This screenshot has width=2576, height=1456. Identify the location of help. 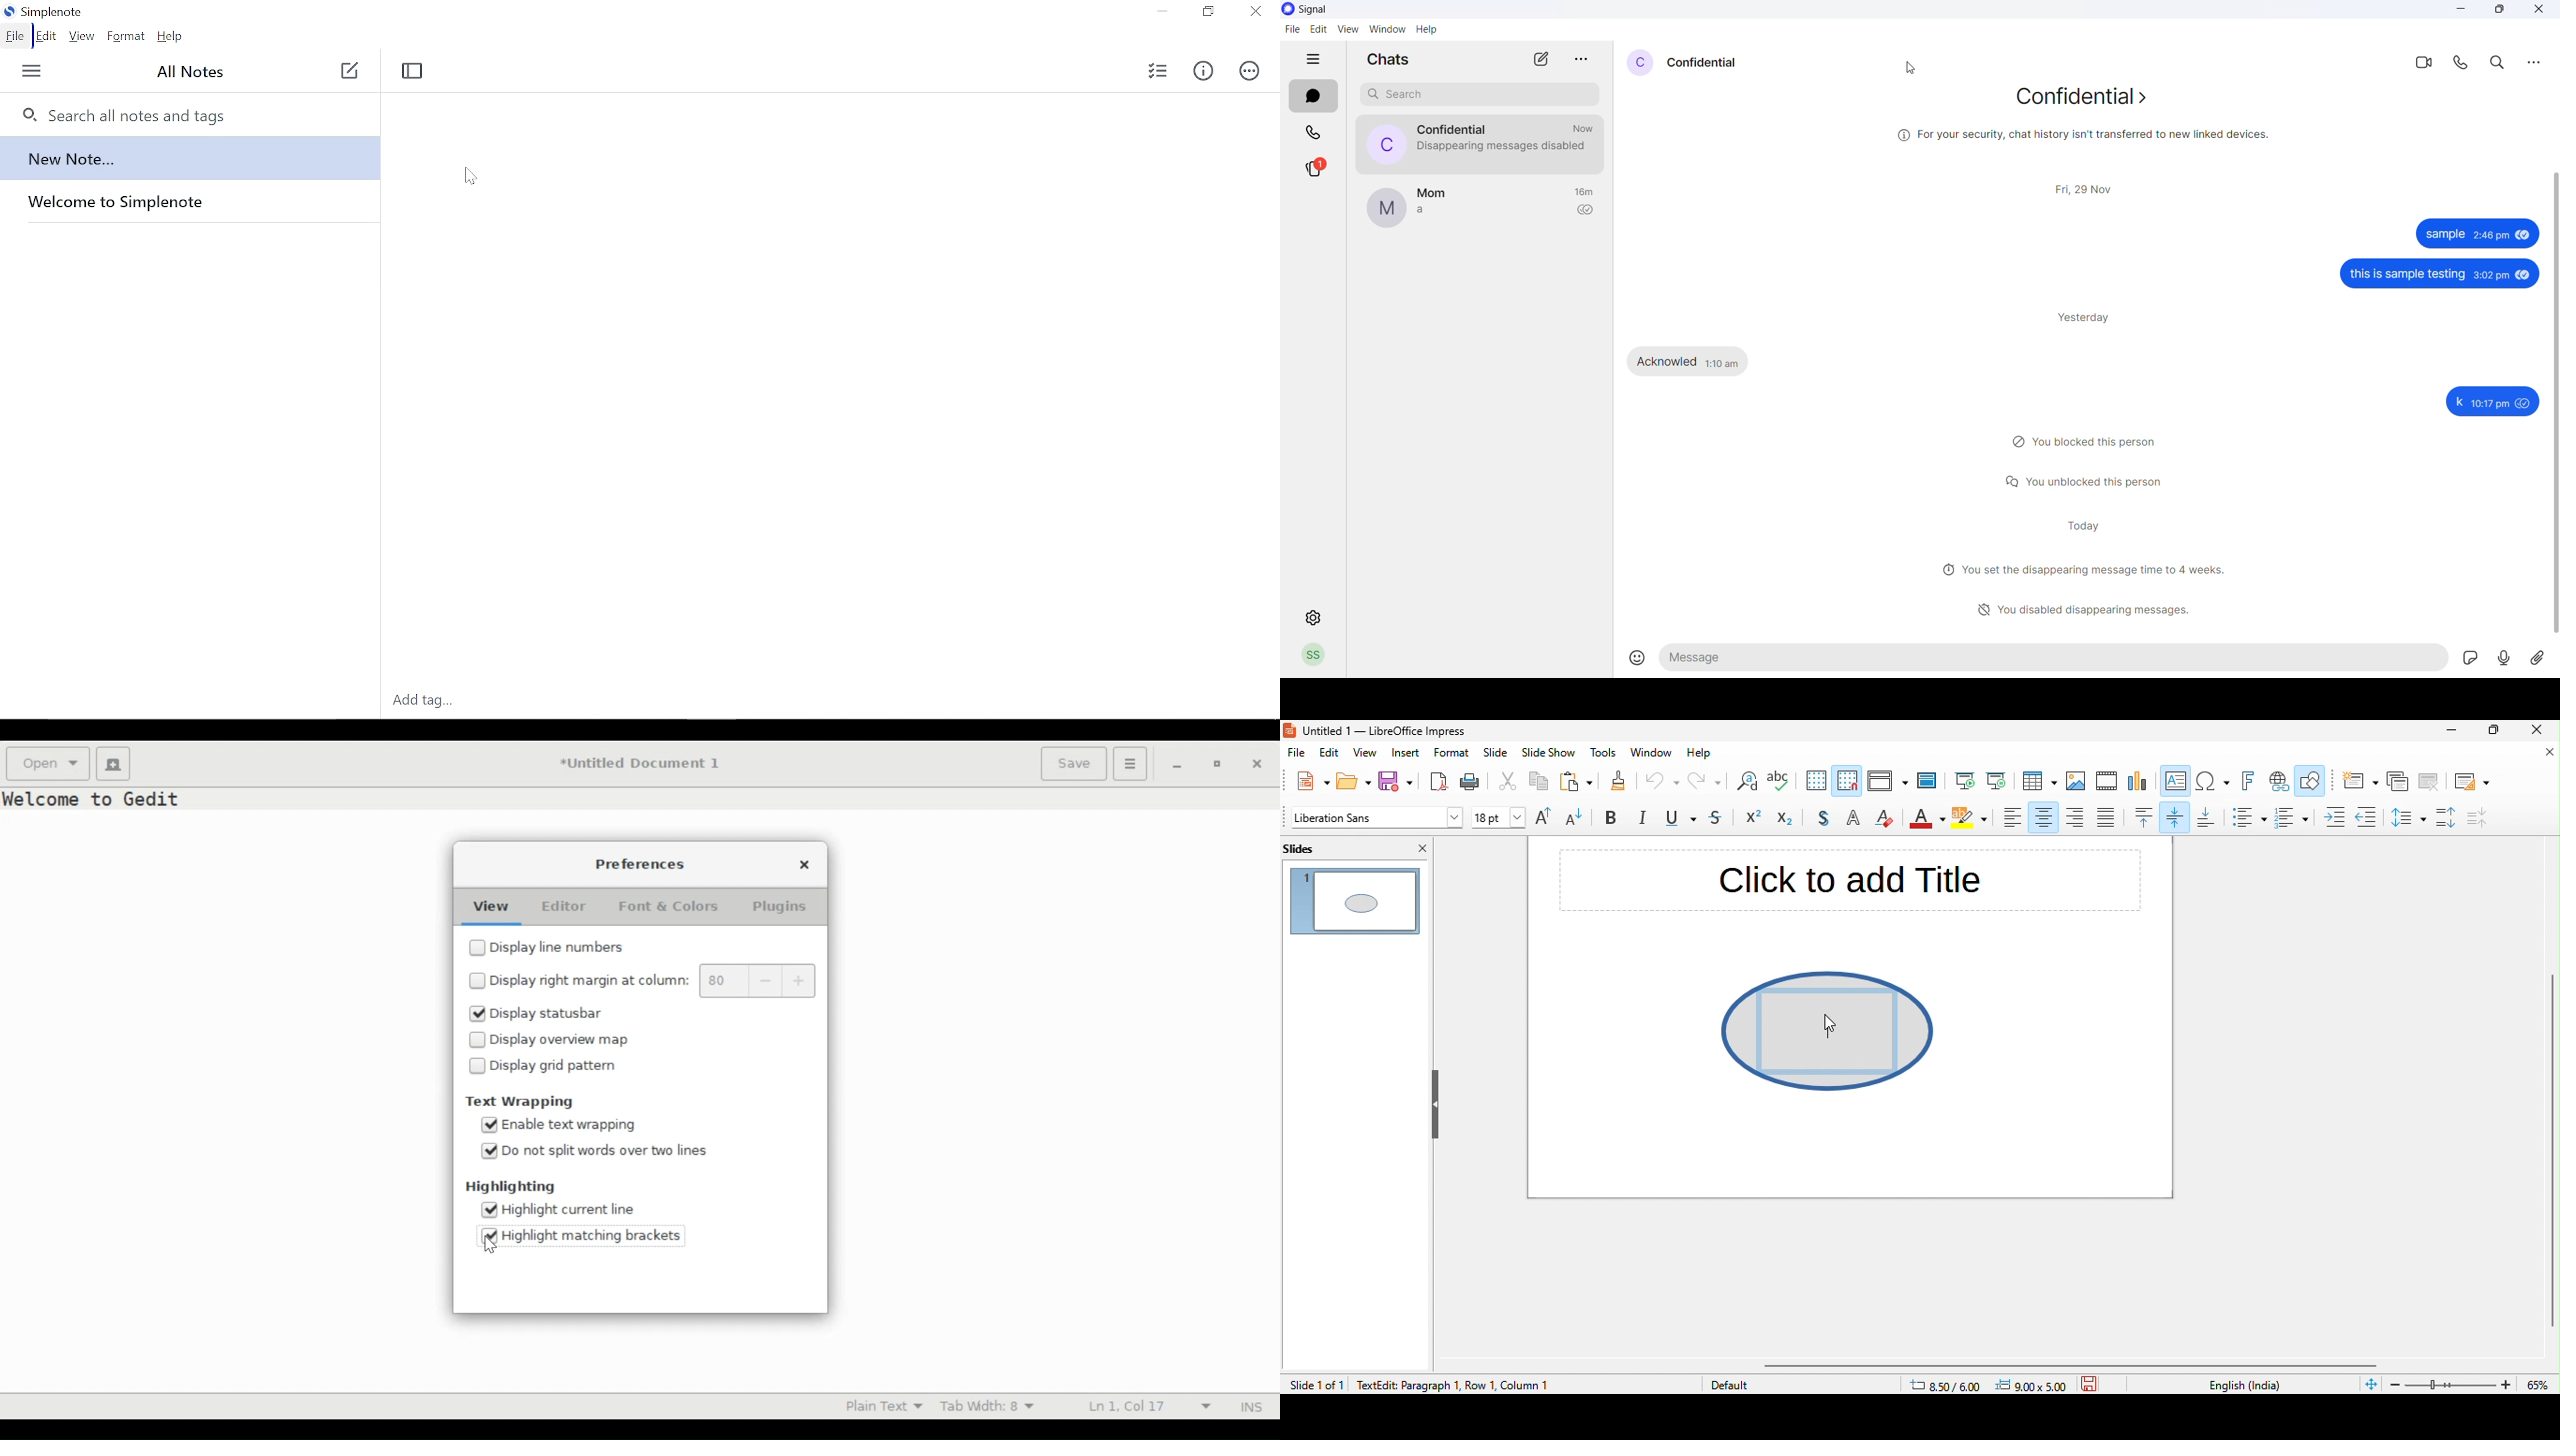
(1705, 755).